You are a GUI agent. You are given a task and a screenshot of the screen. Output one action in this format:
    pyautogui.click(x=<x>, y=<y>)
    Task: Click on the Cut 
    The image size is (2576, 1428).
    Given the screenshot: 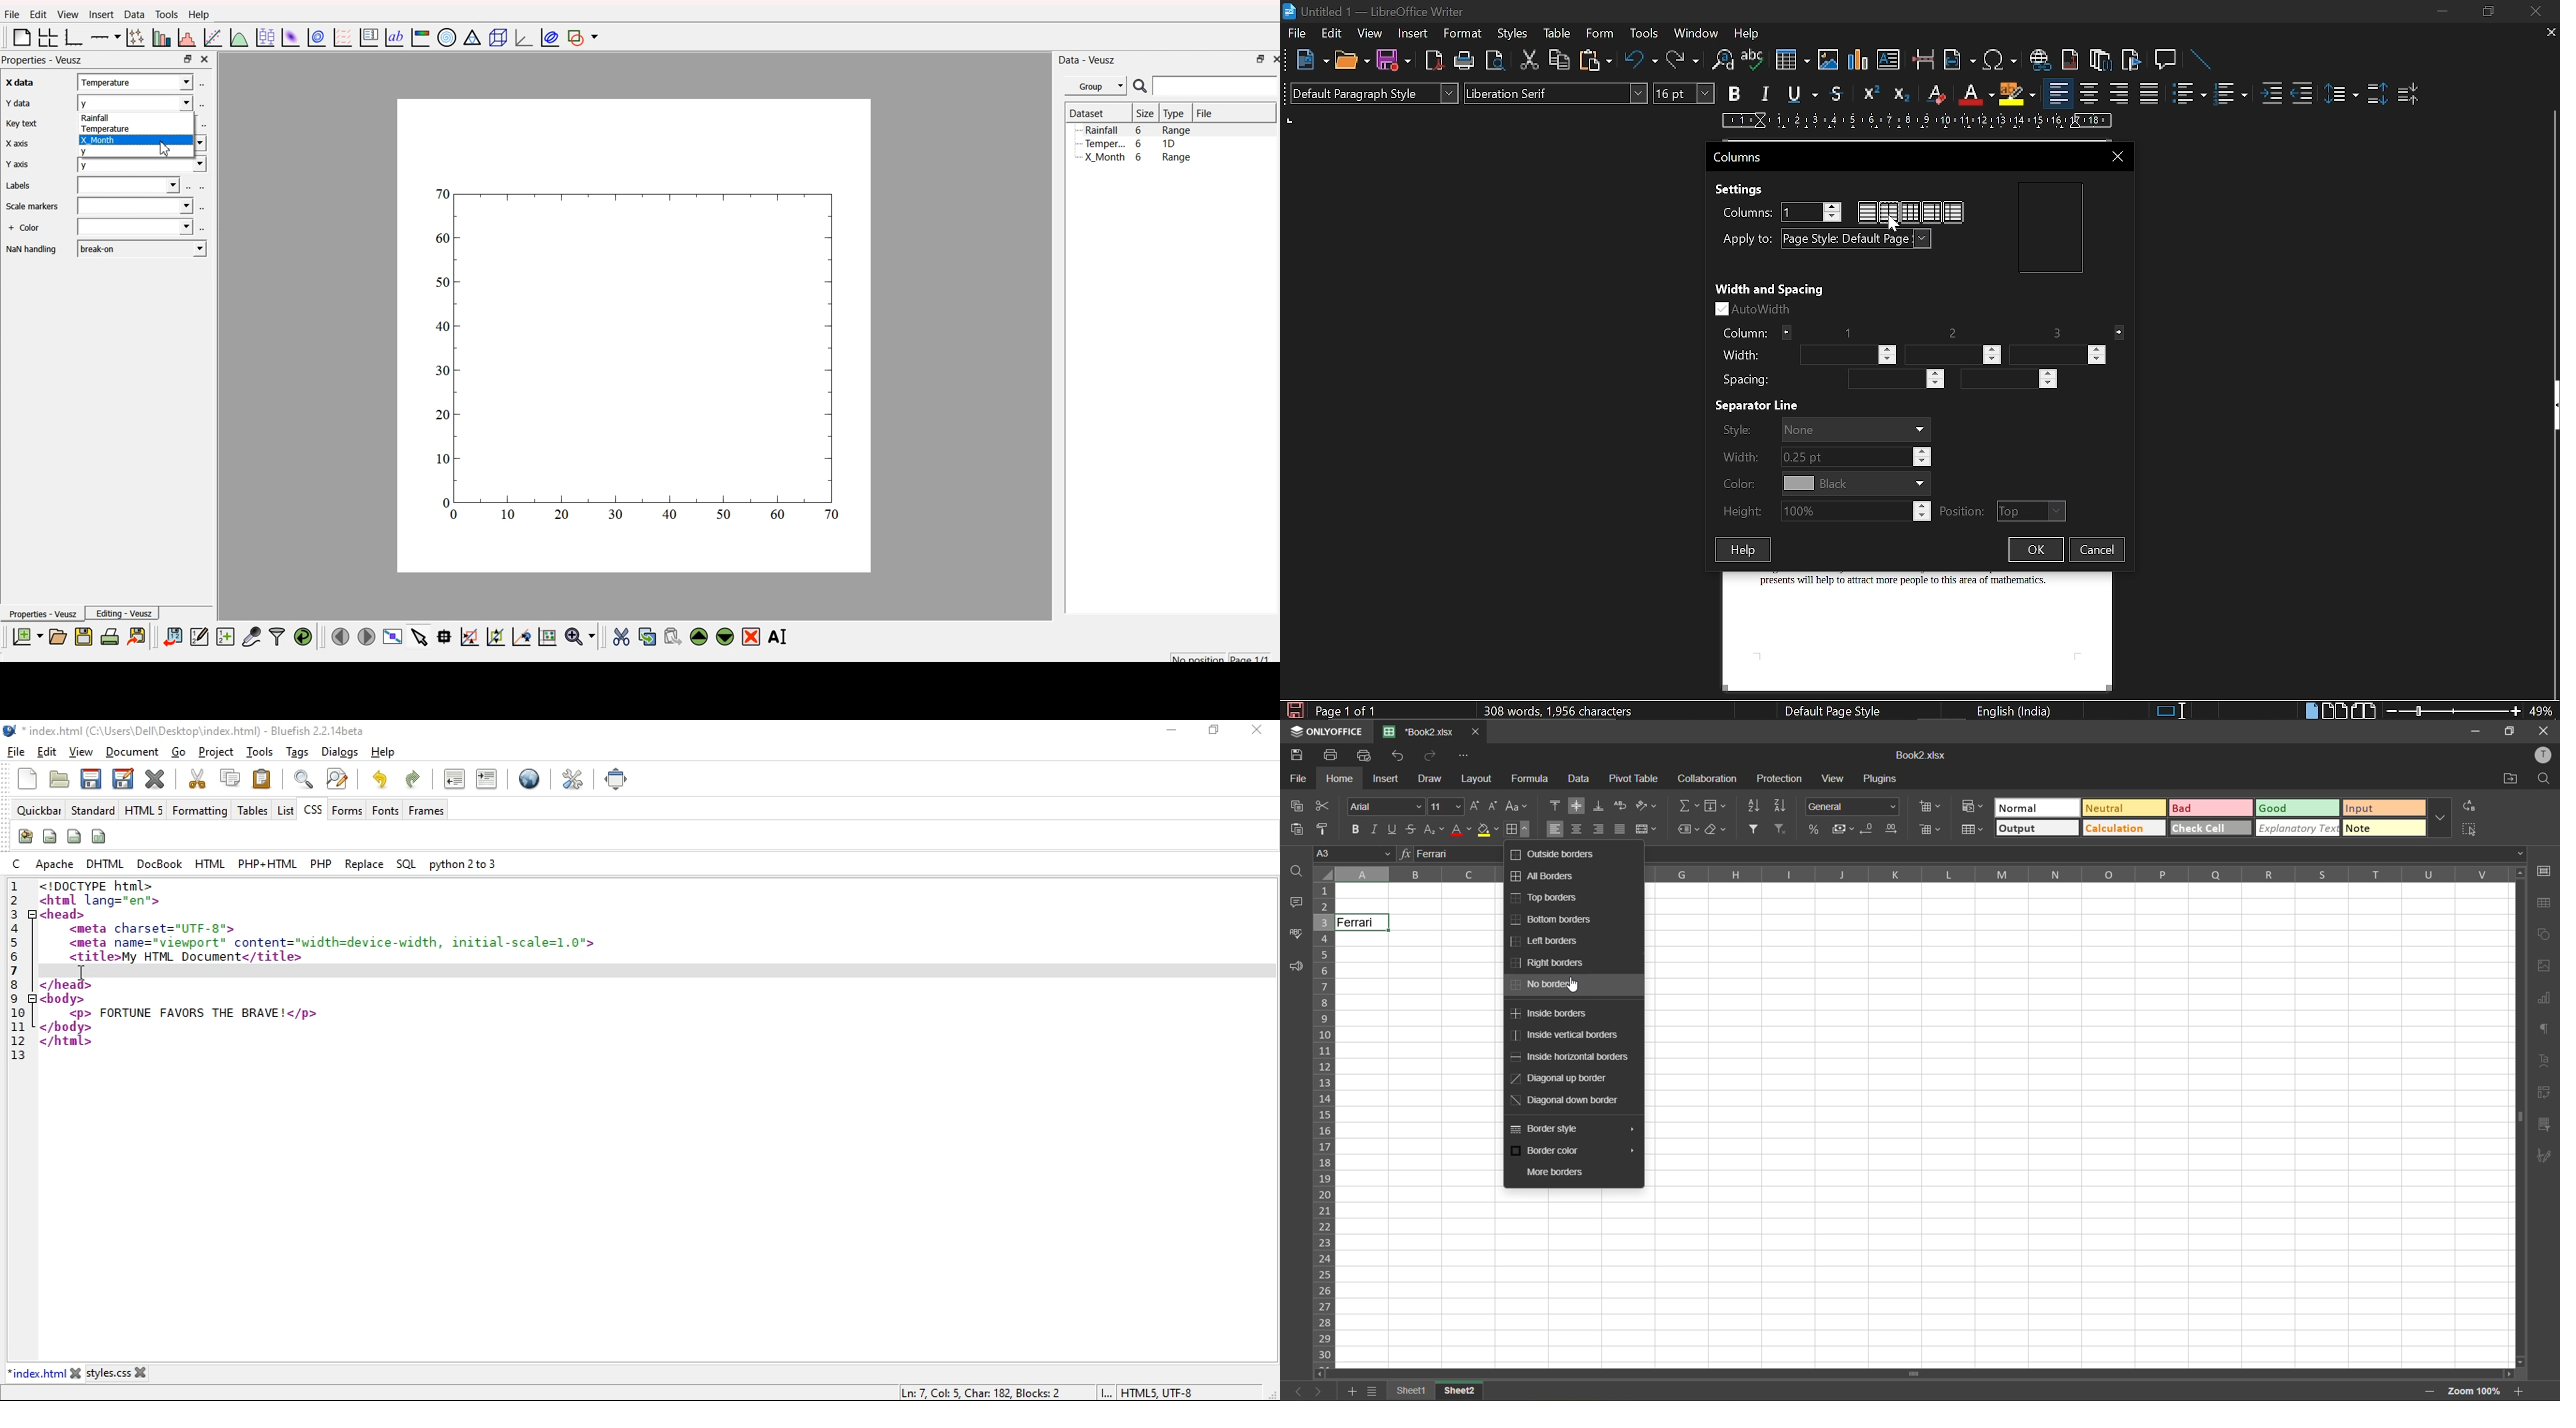 What is the action you would take?
    pyautogui.click(x=1528, y=62)
    